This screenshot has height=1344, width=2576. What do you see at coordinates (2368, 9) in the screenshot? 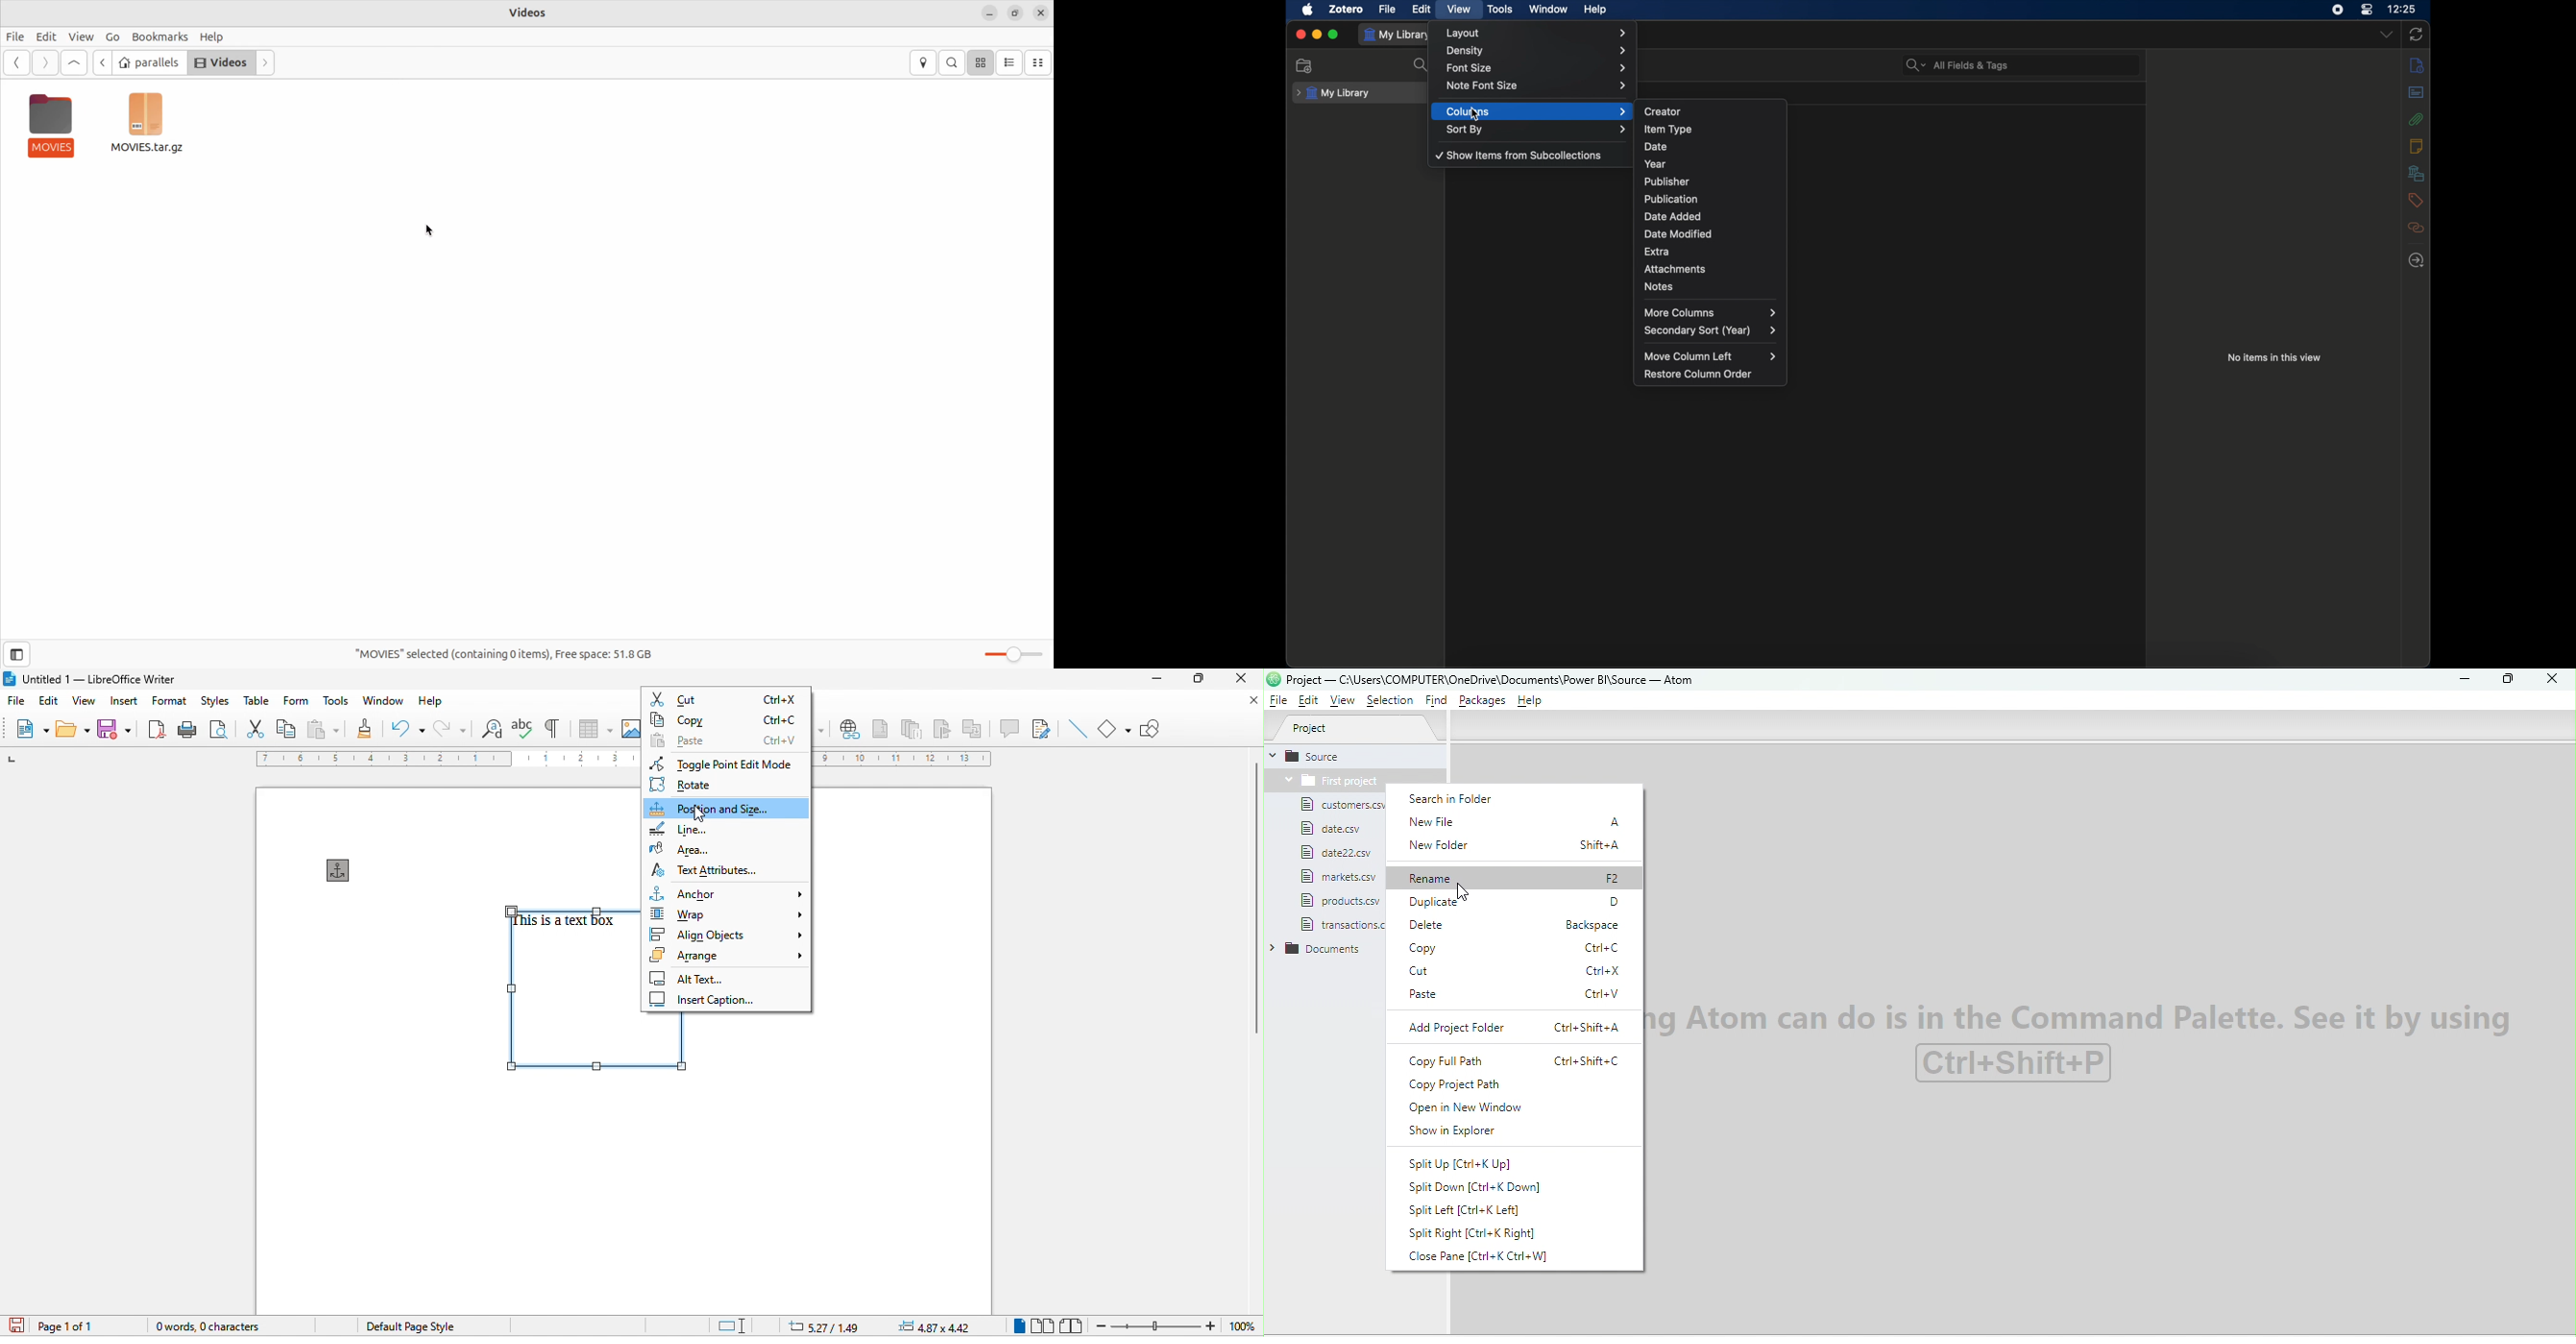
I see `control center` at bounding box center [2368, 9].